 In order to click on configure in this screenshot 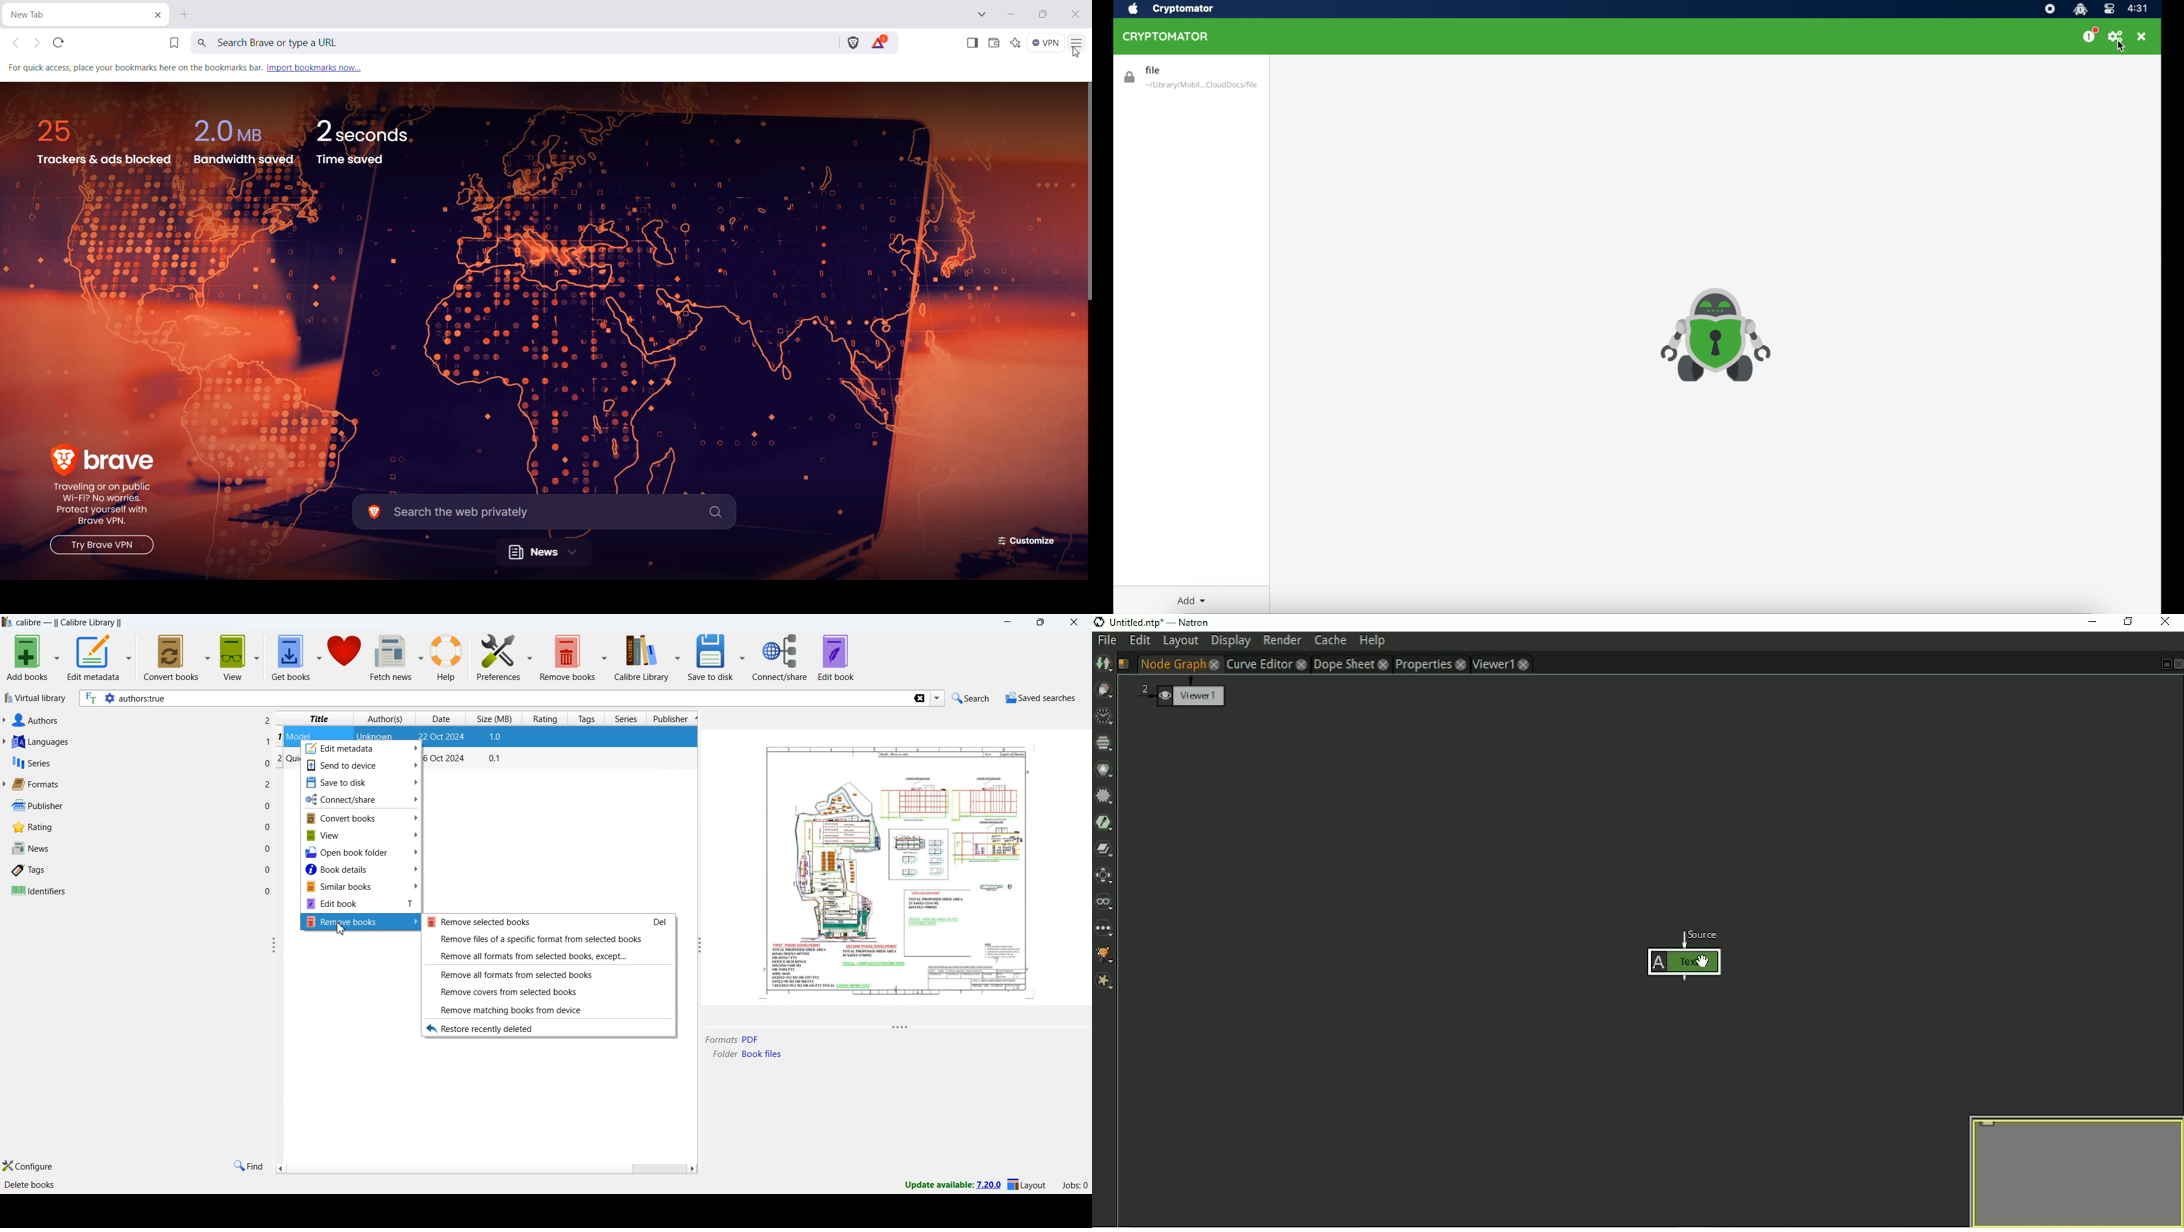, I will do `click(29, 1167)`.